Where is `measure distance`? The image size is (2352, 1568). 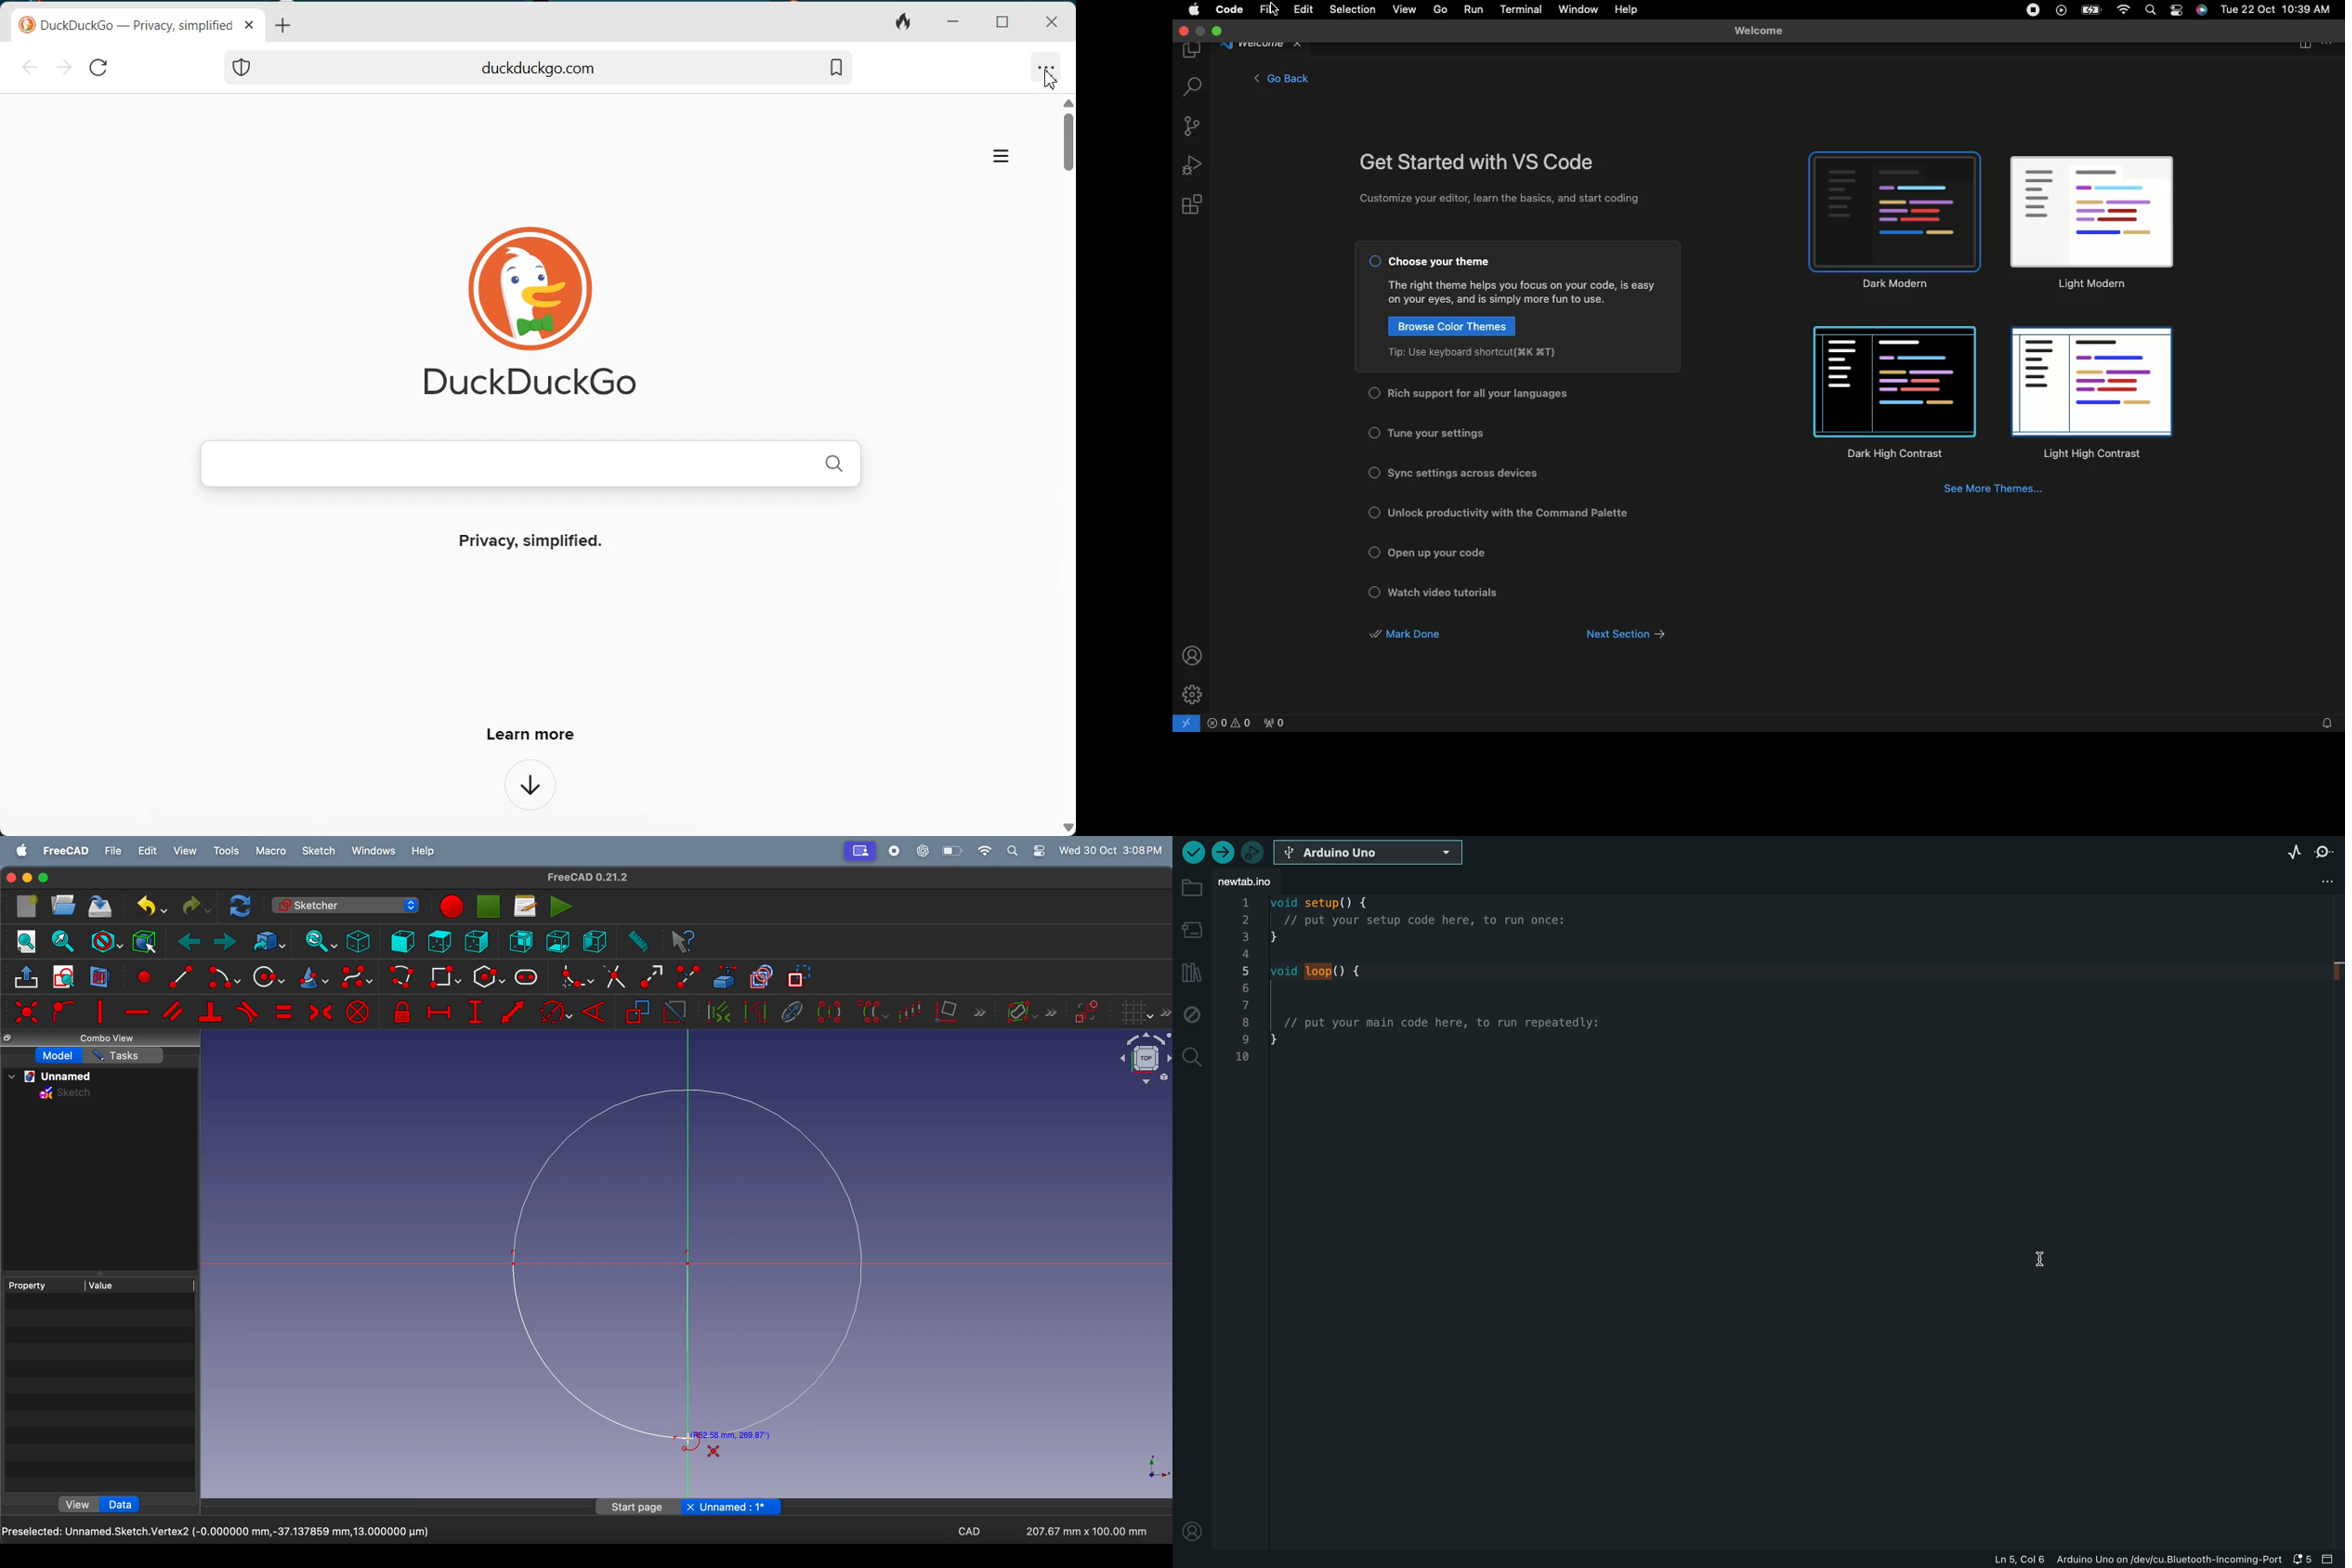 measure distance is located at coordinates (636, 942).